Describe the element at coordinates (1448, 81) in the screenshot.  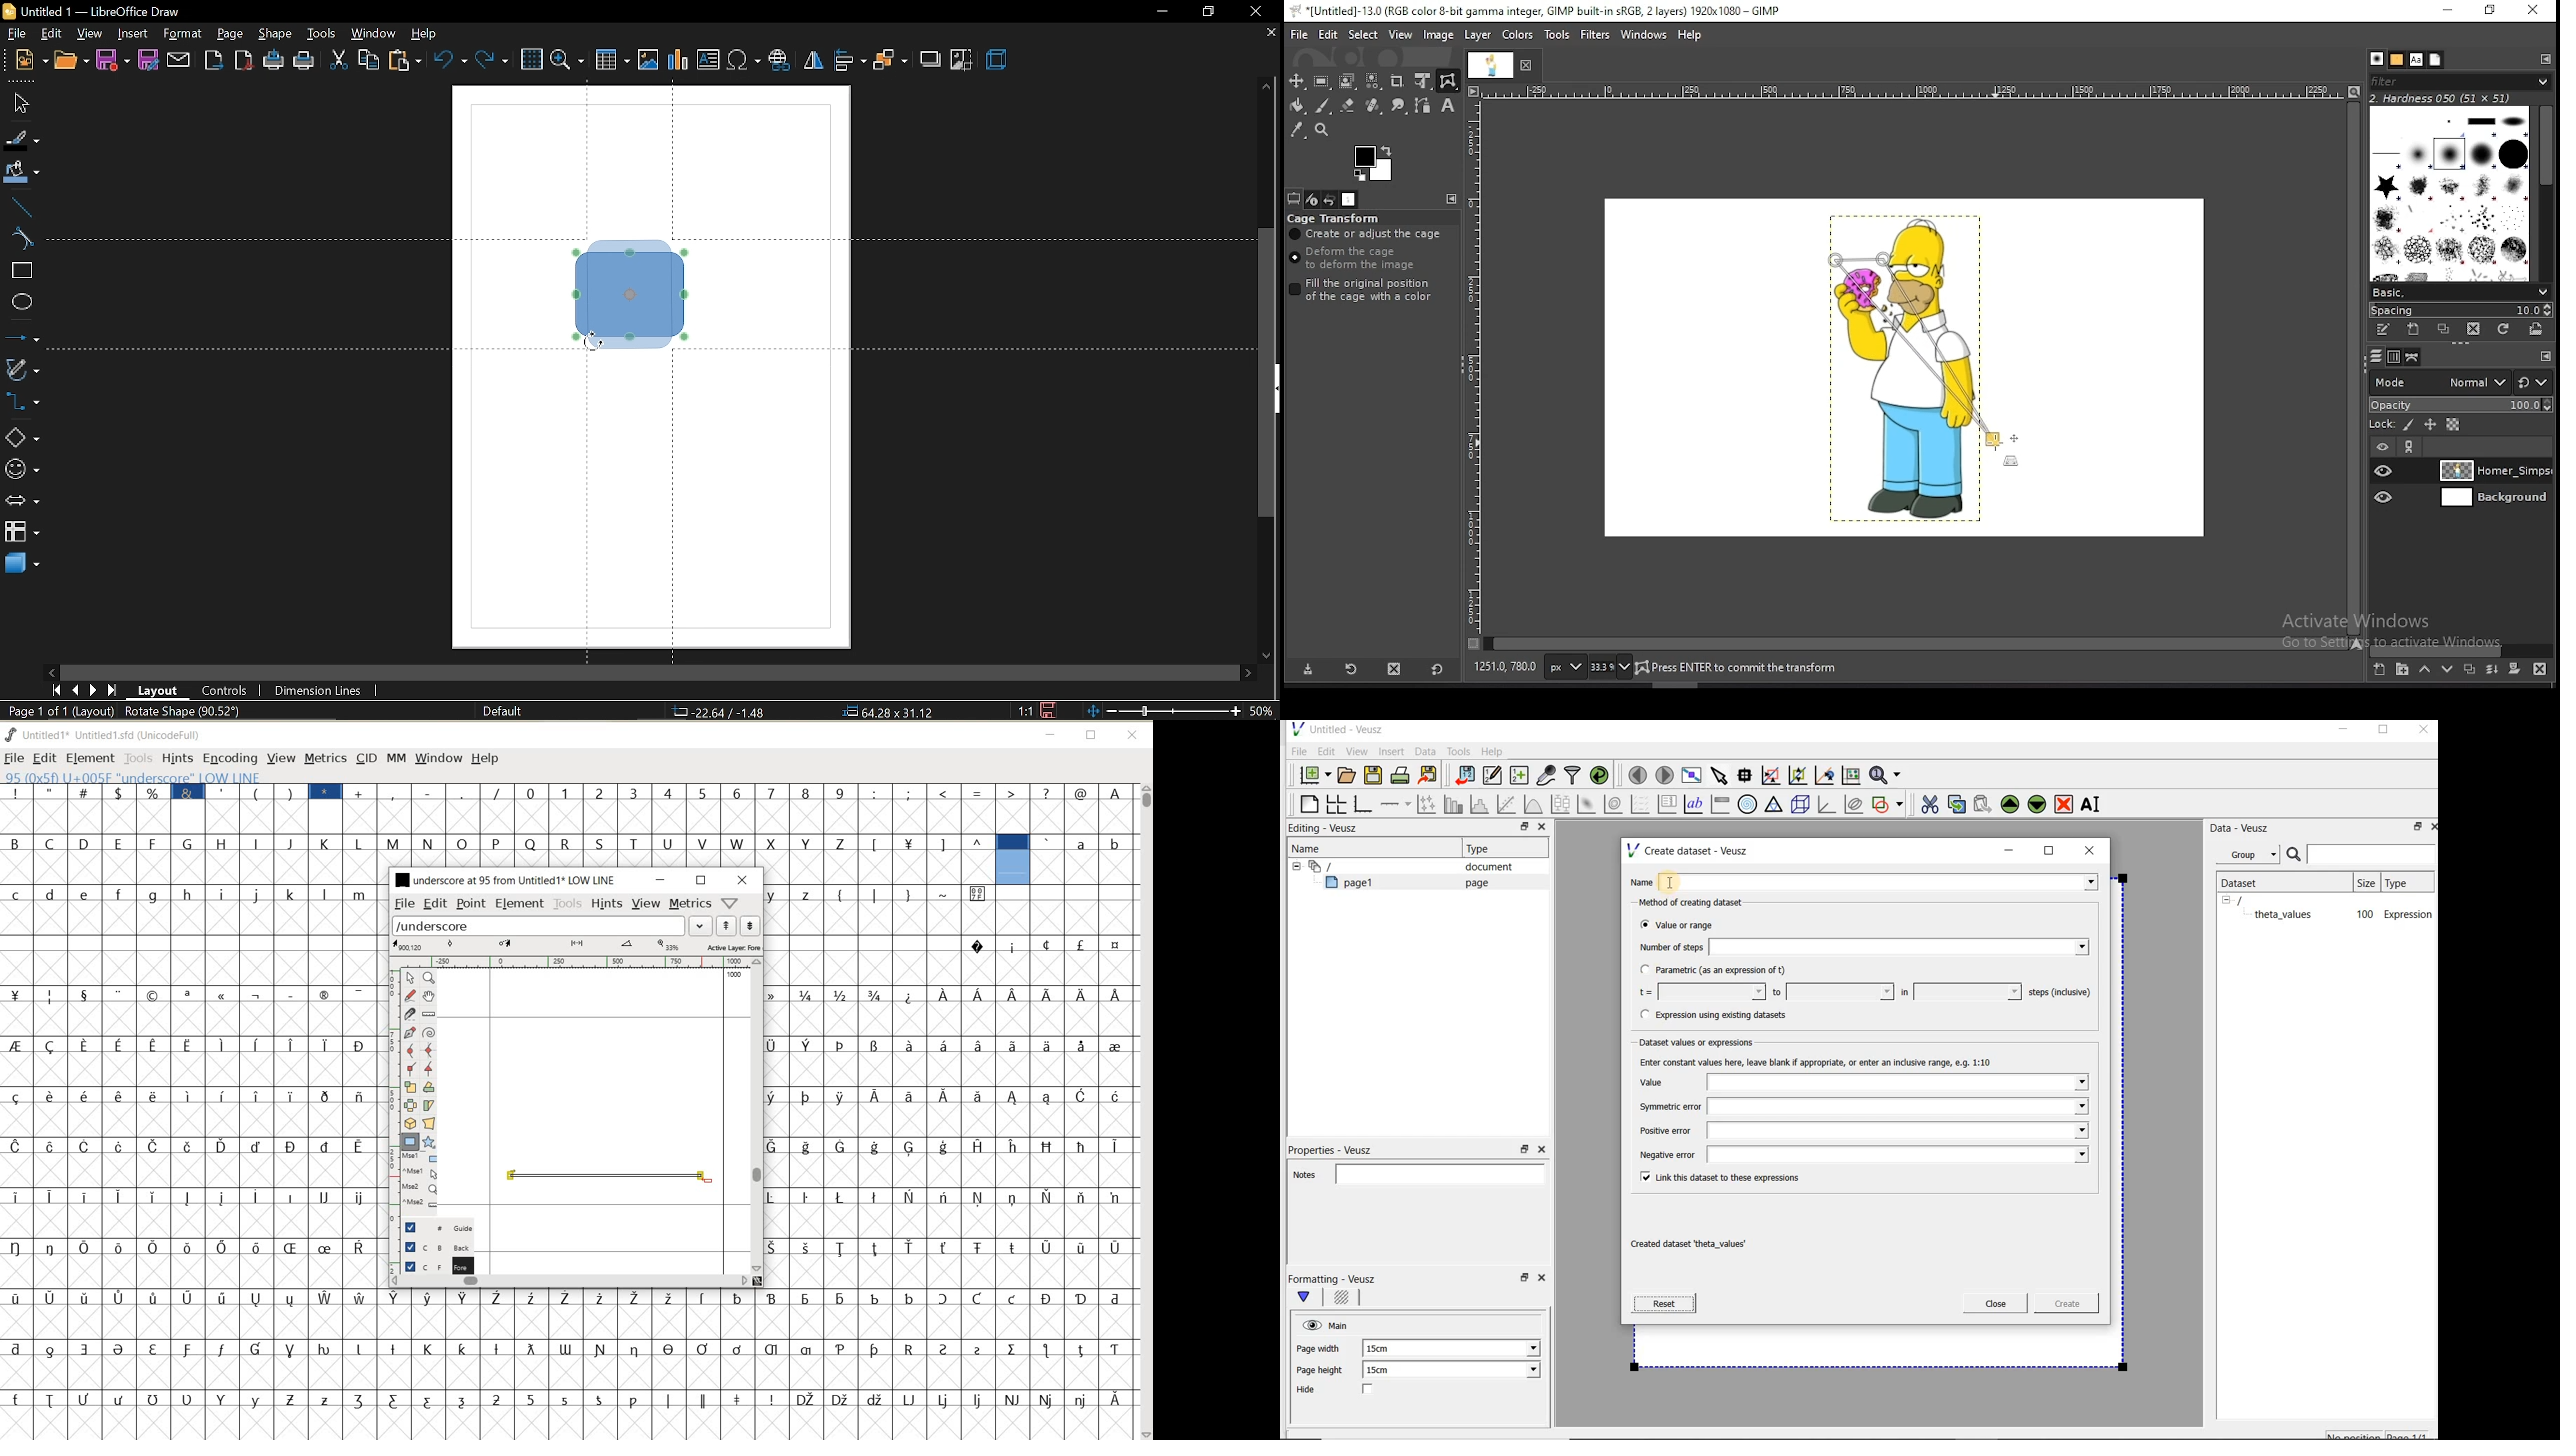
I see `cage transform tool` at that location.